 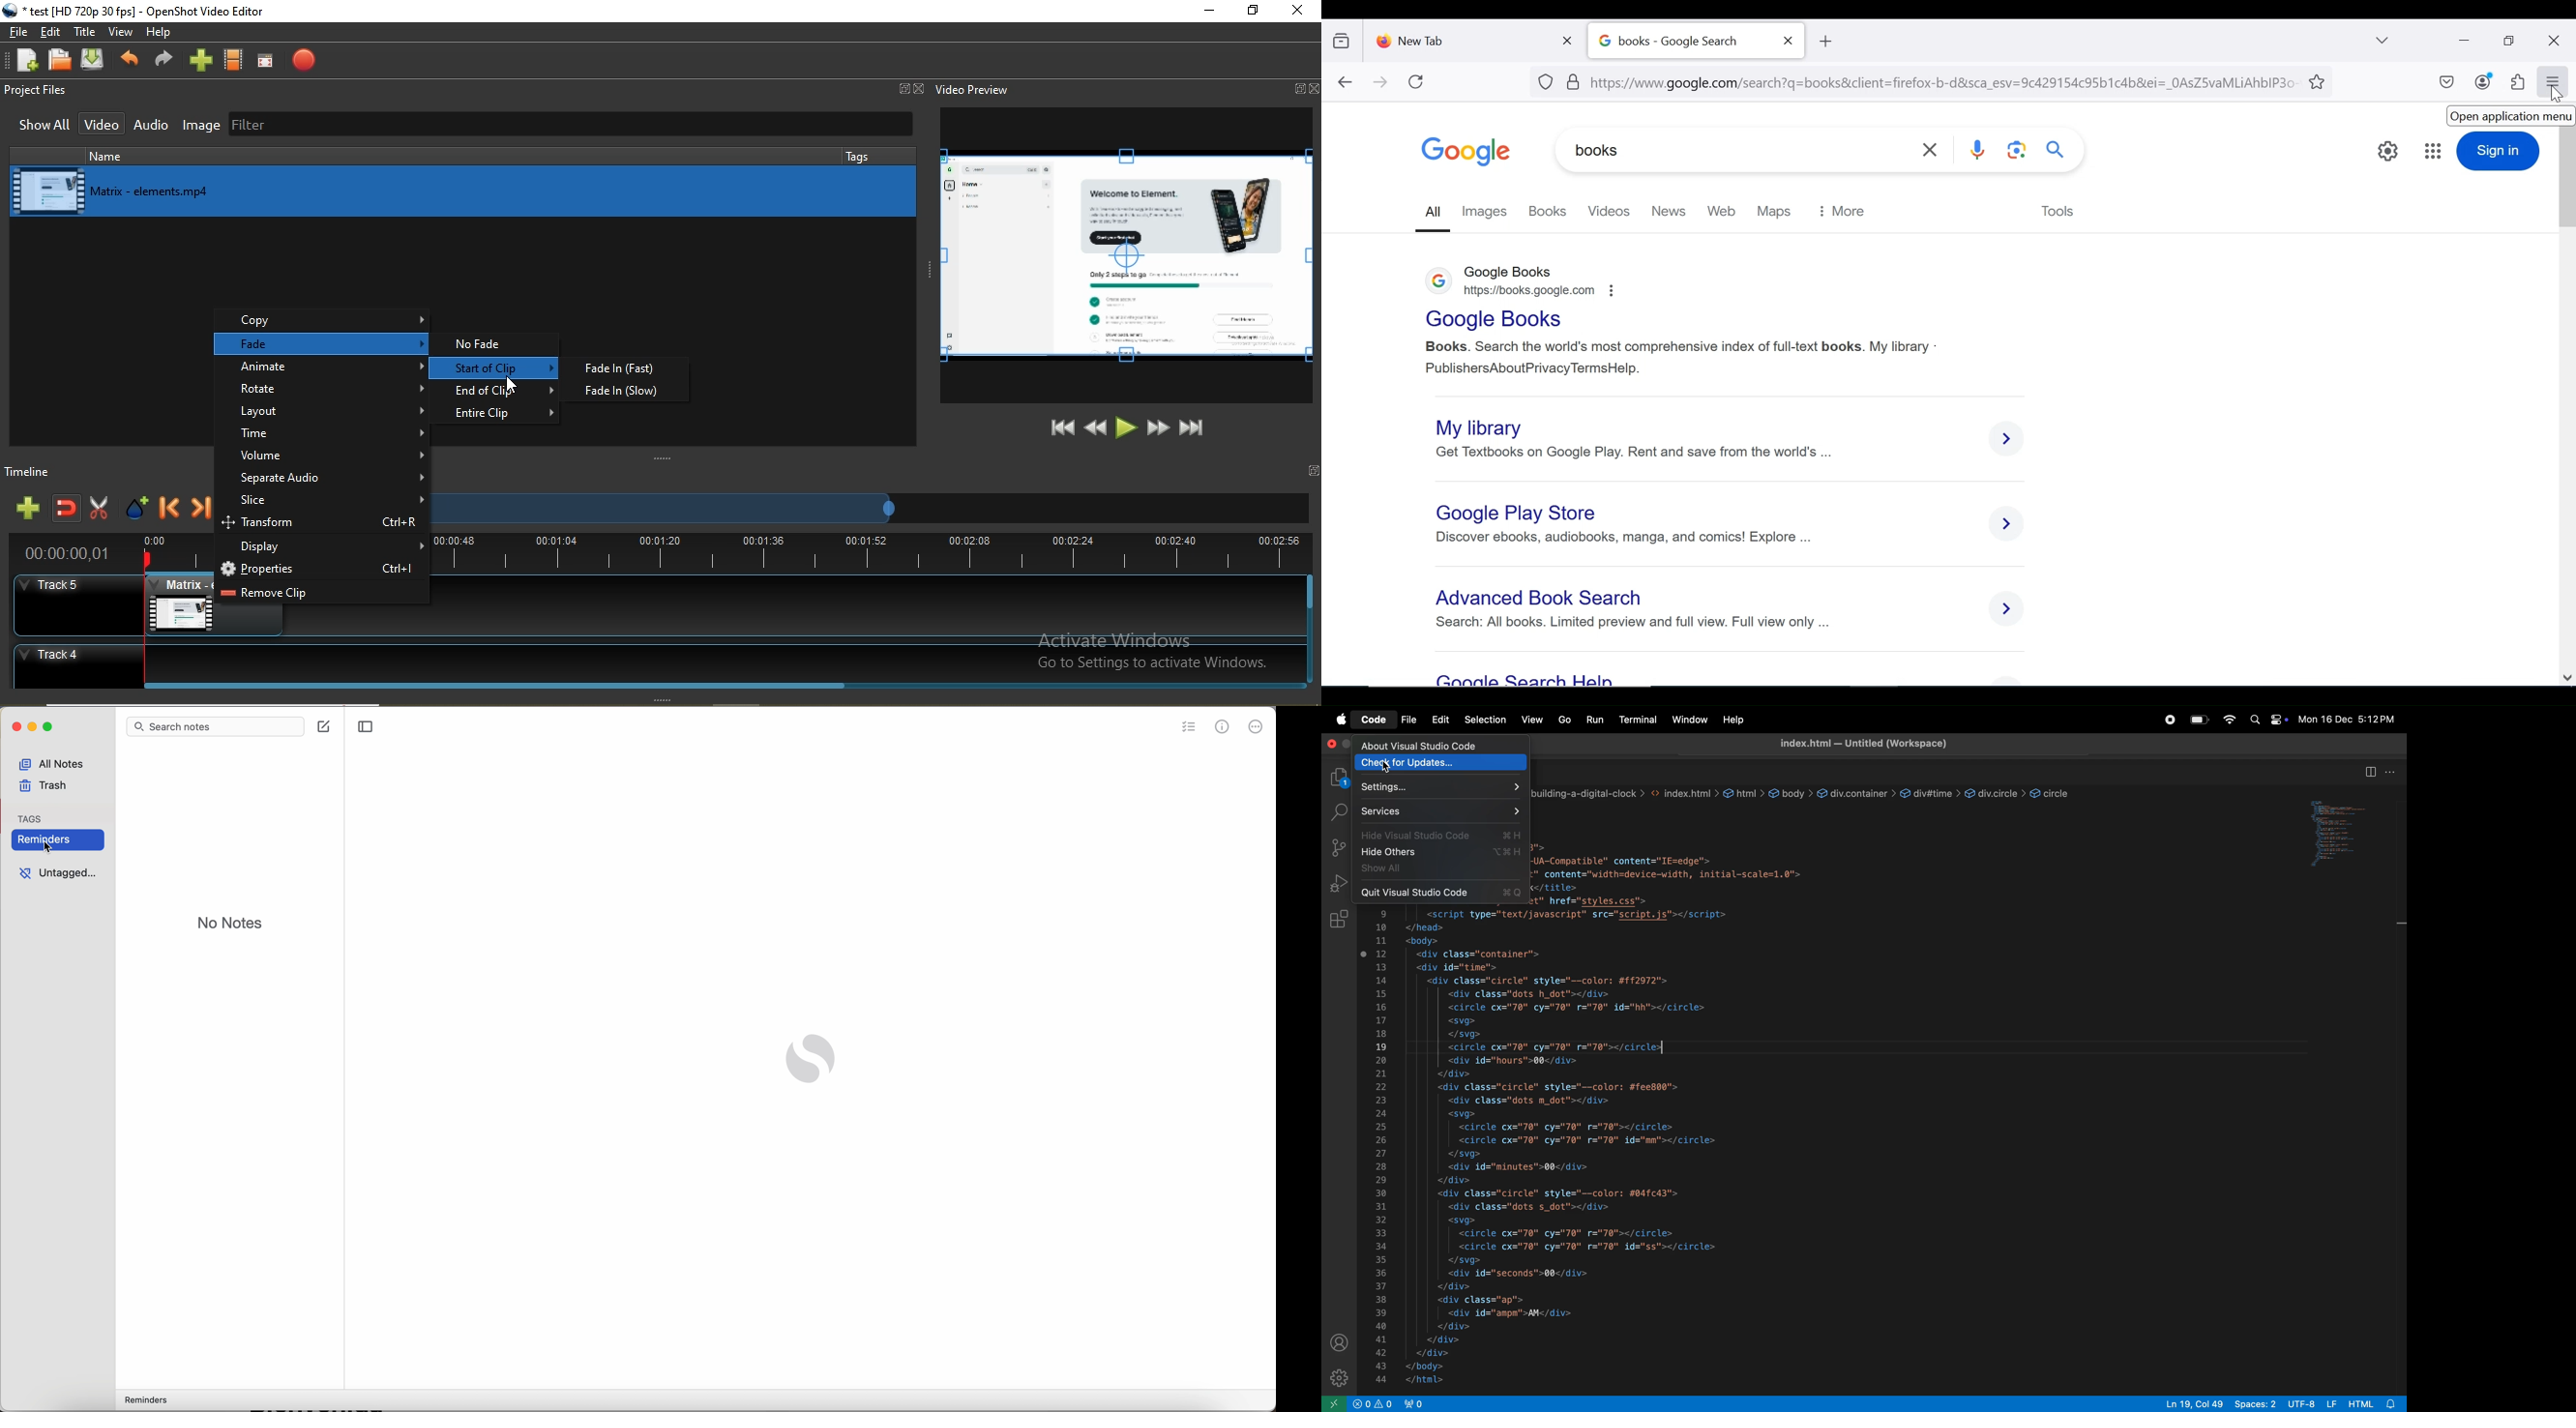 What do you see at coordinates (1561, 1193) in the screenshot?
I see `<div class="circle" style="--color: #04fc43">` at bounding box center [1561, 1193].